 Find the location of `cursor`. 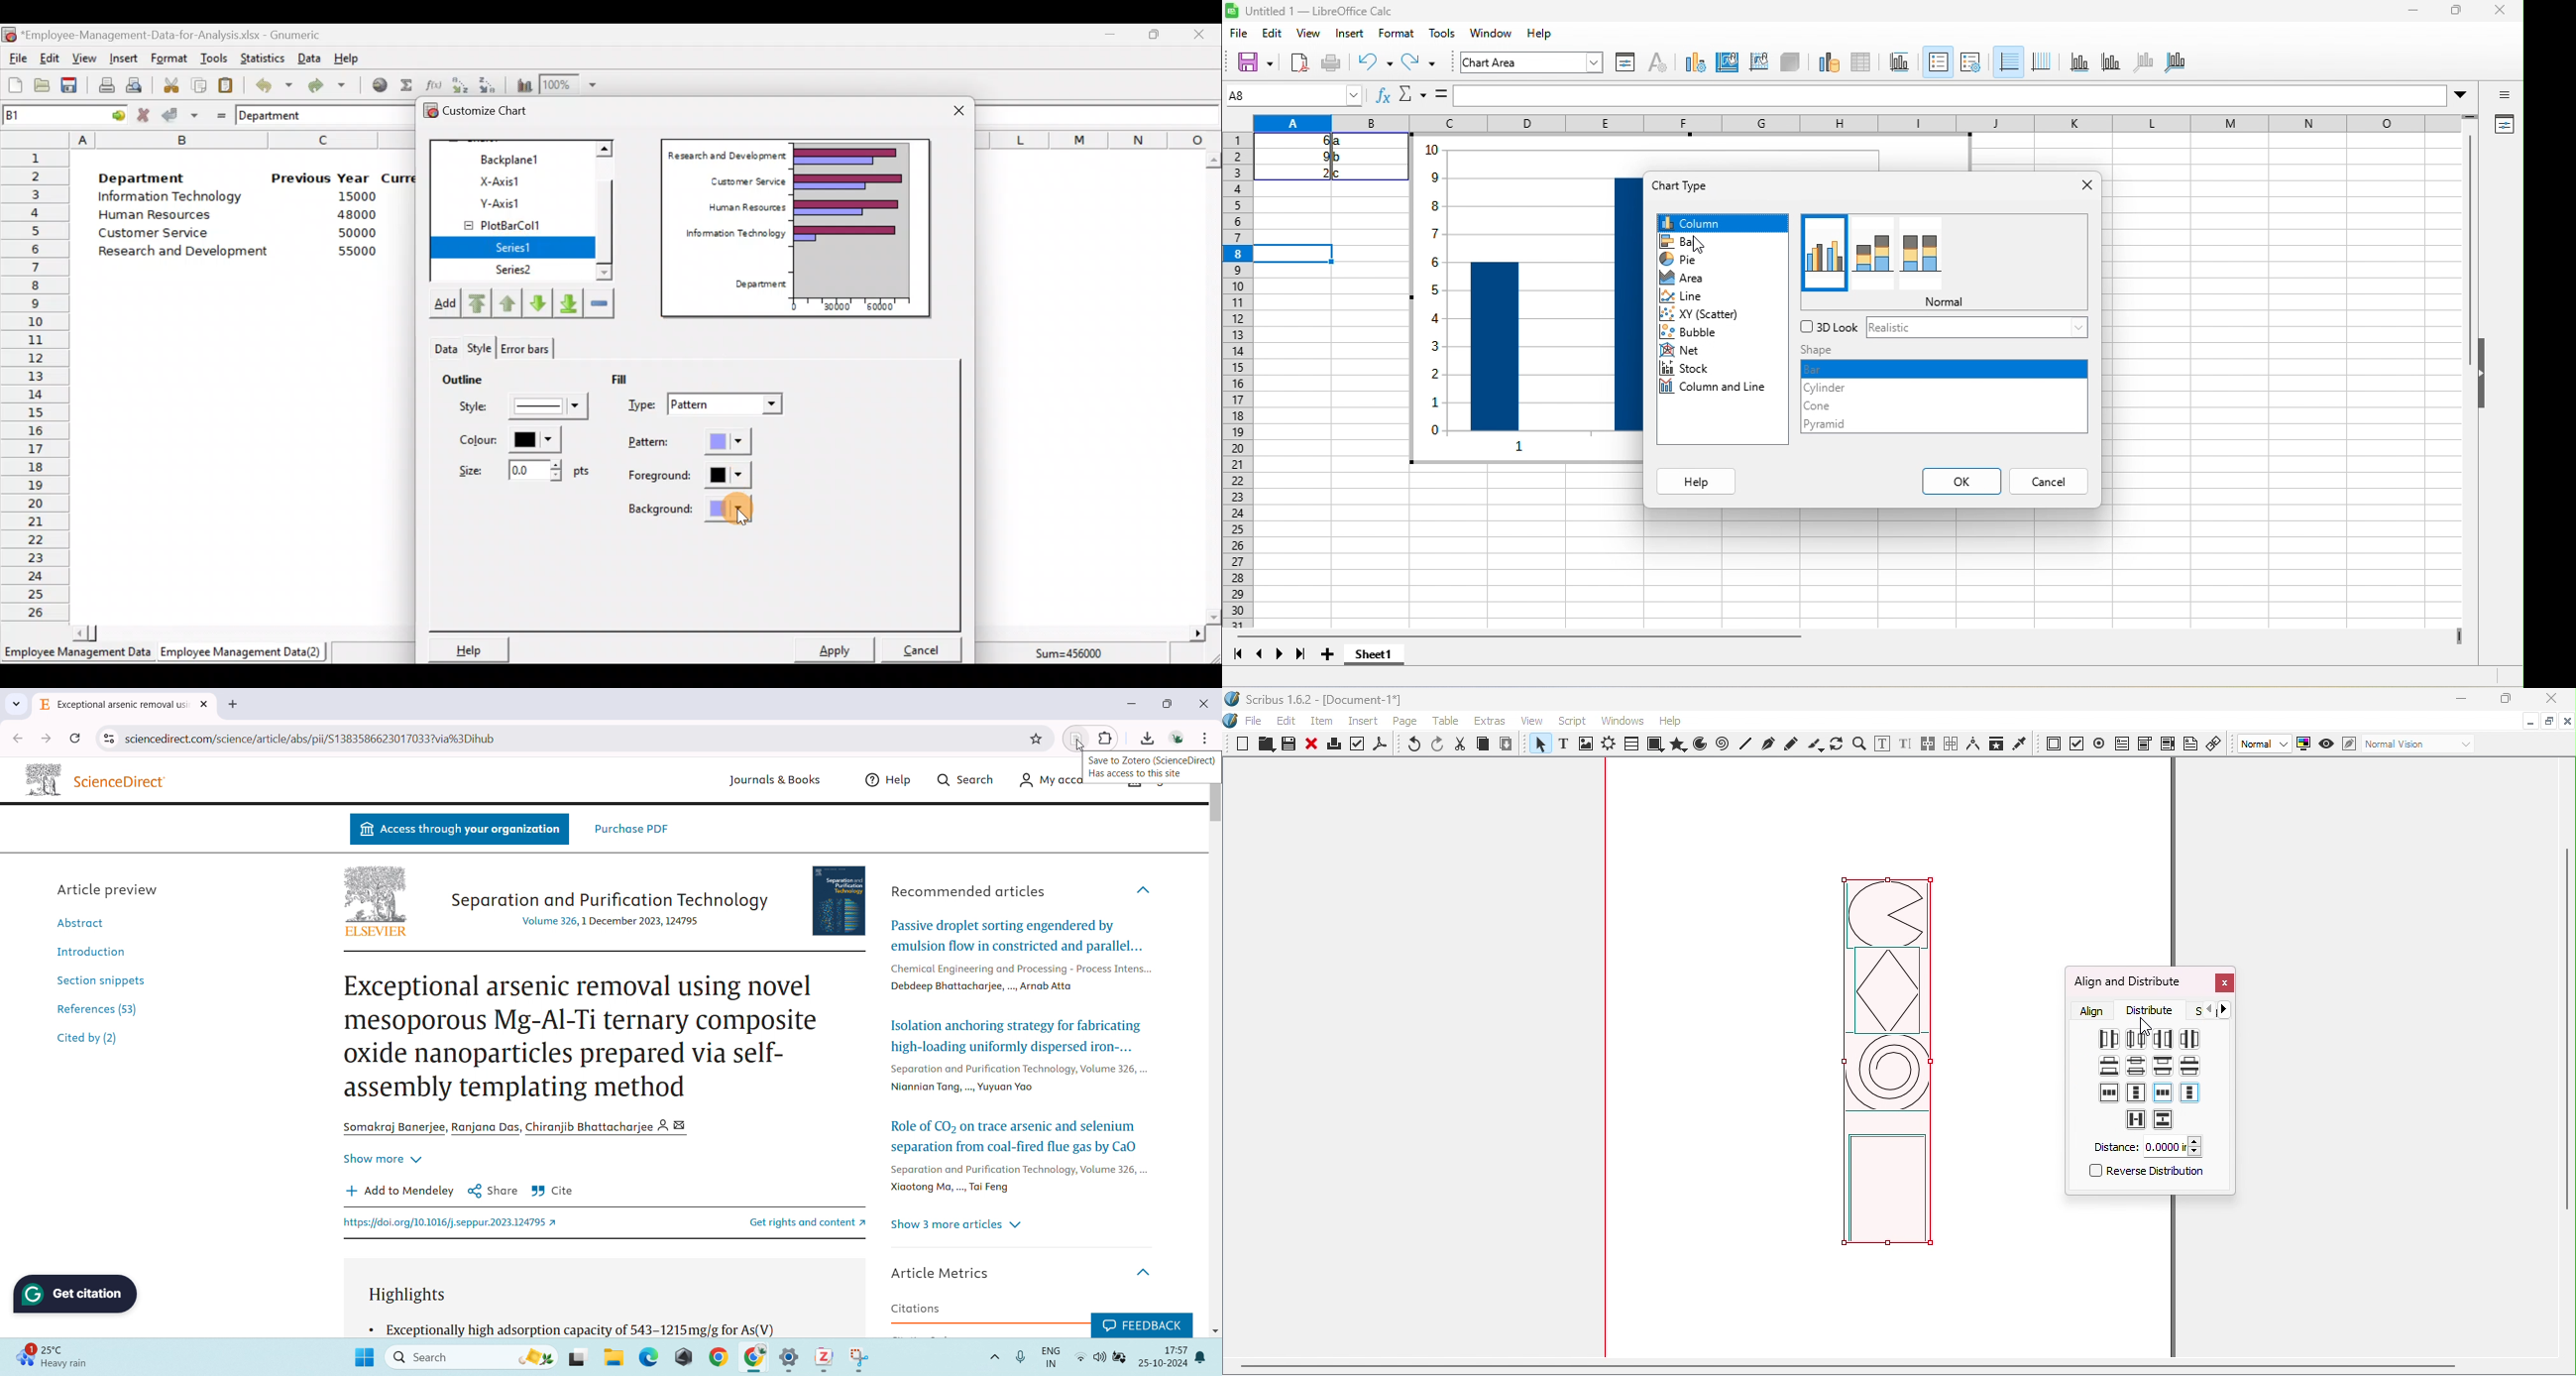

cursor is located at coordinates (1705, 245).